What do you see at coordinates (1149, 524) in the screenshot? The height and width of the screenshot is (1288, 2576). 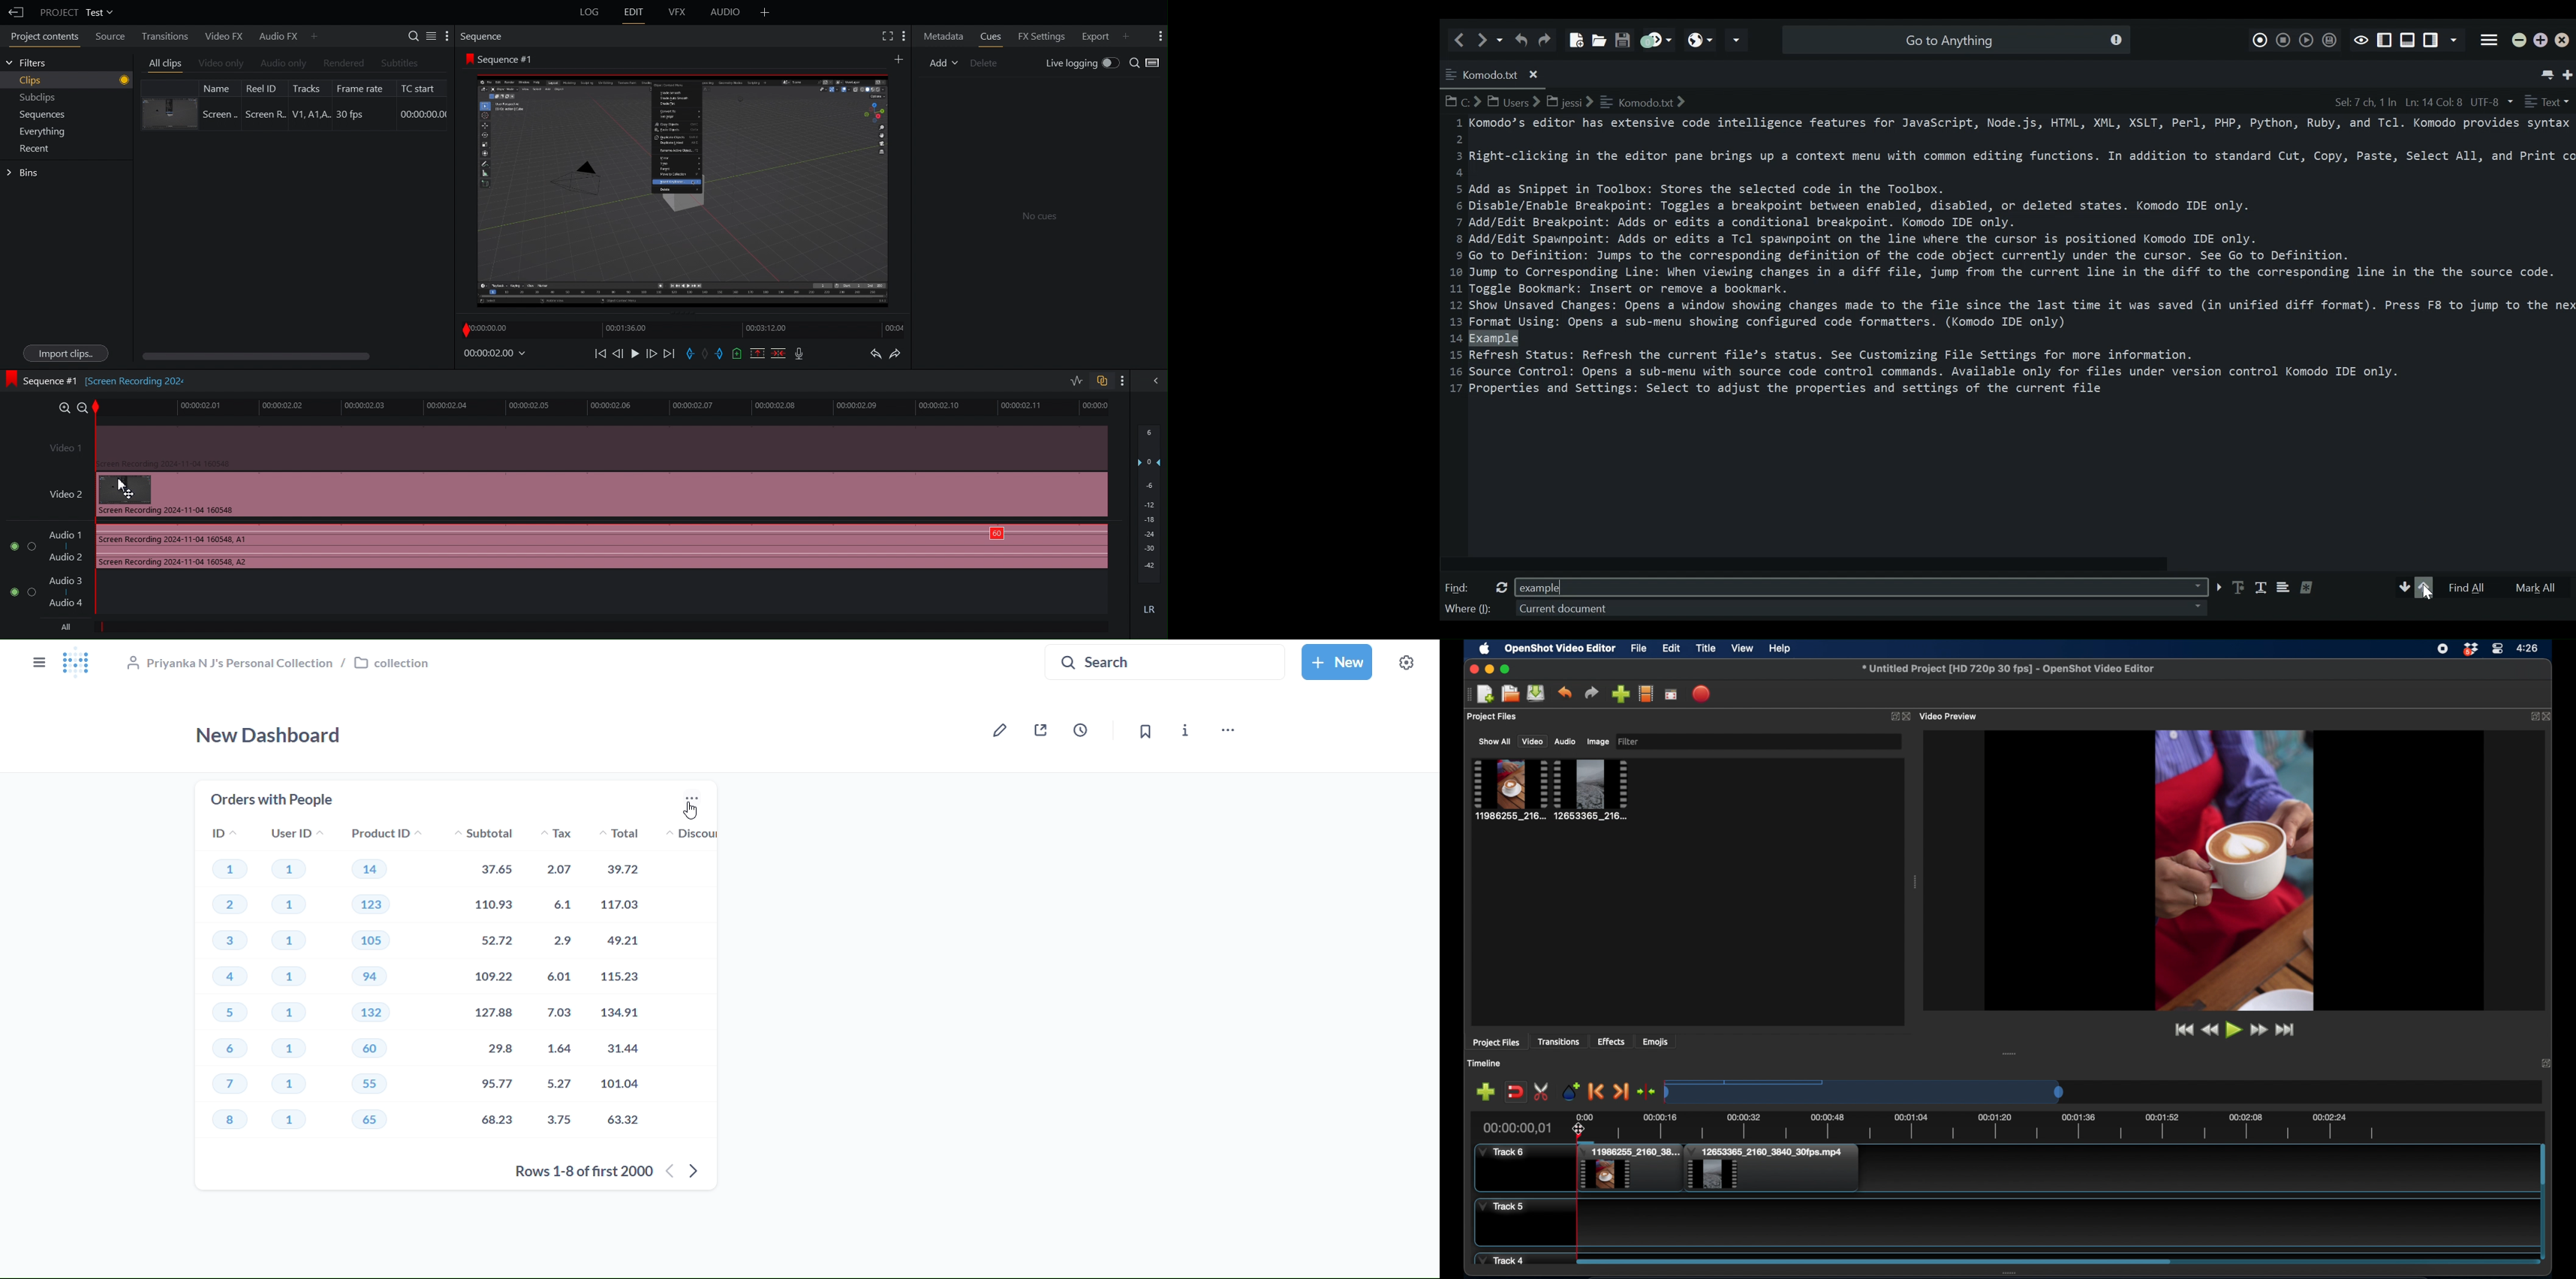 I see `Audio Levels` at bounding box center [1149, 524].